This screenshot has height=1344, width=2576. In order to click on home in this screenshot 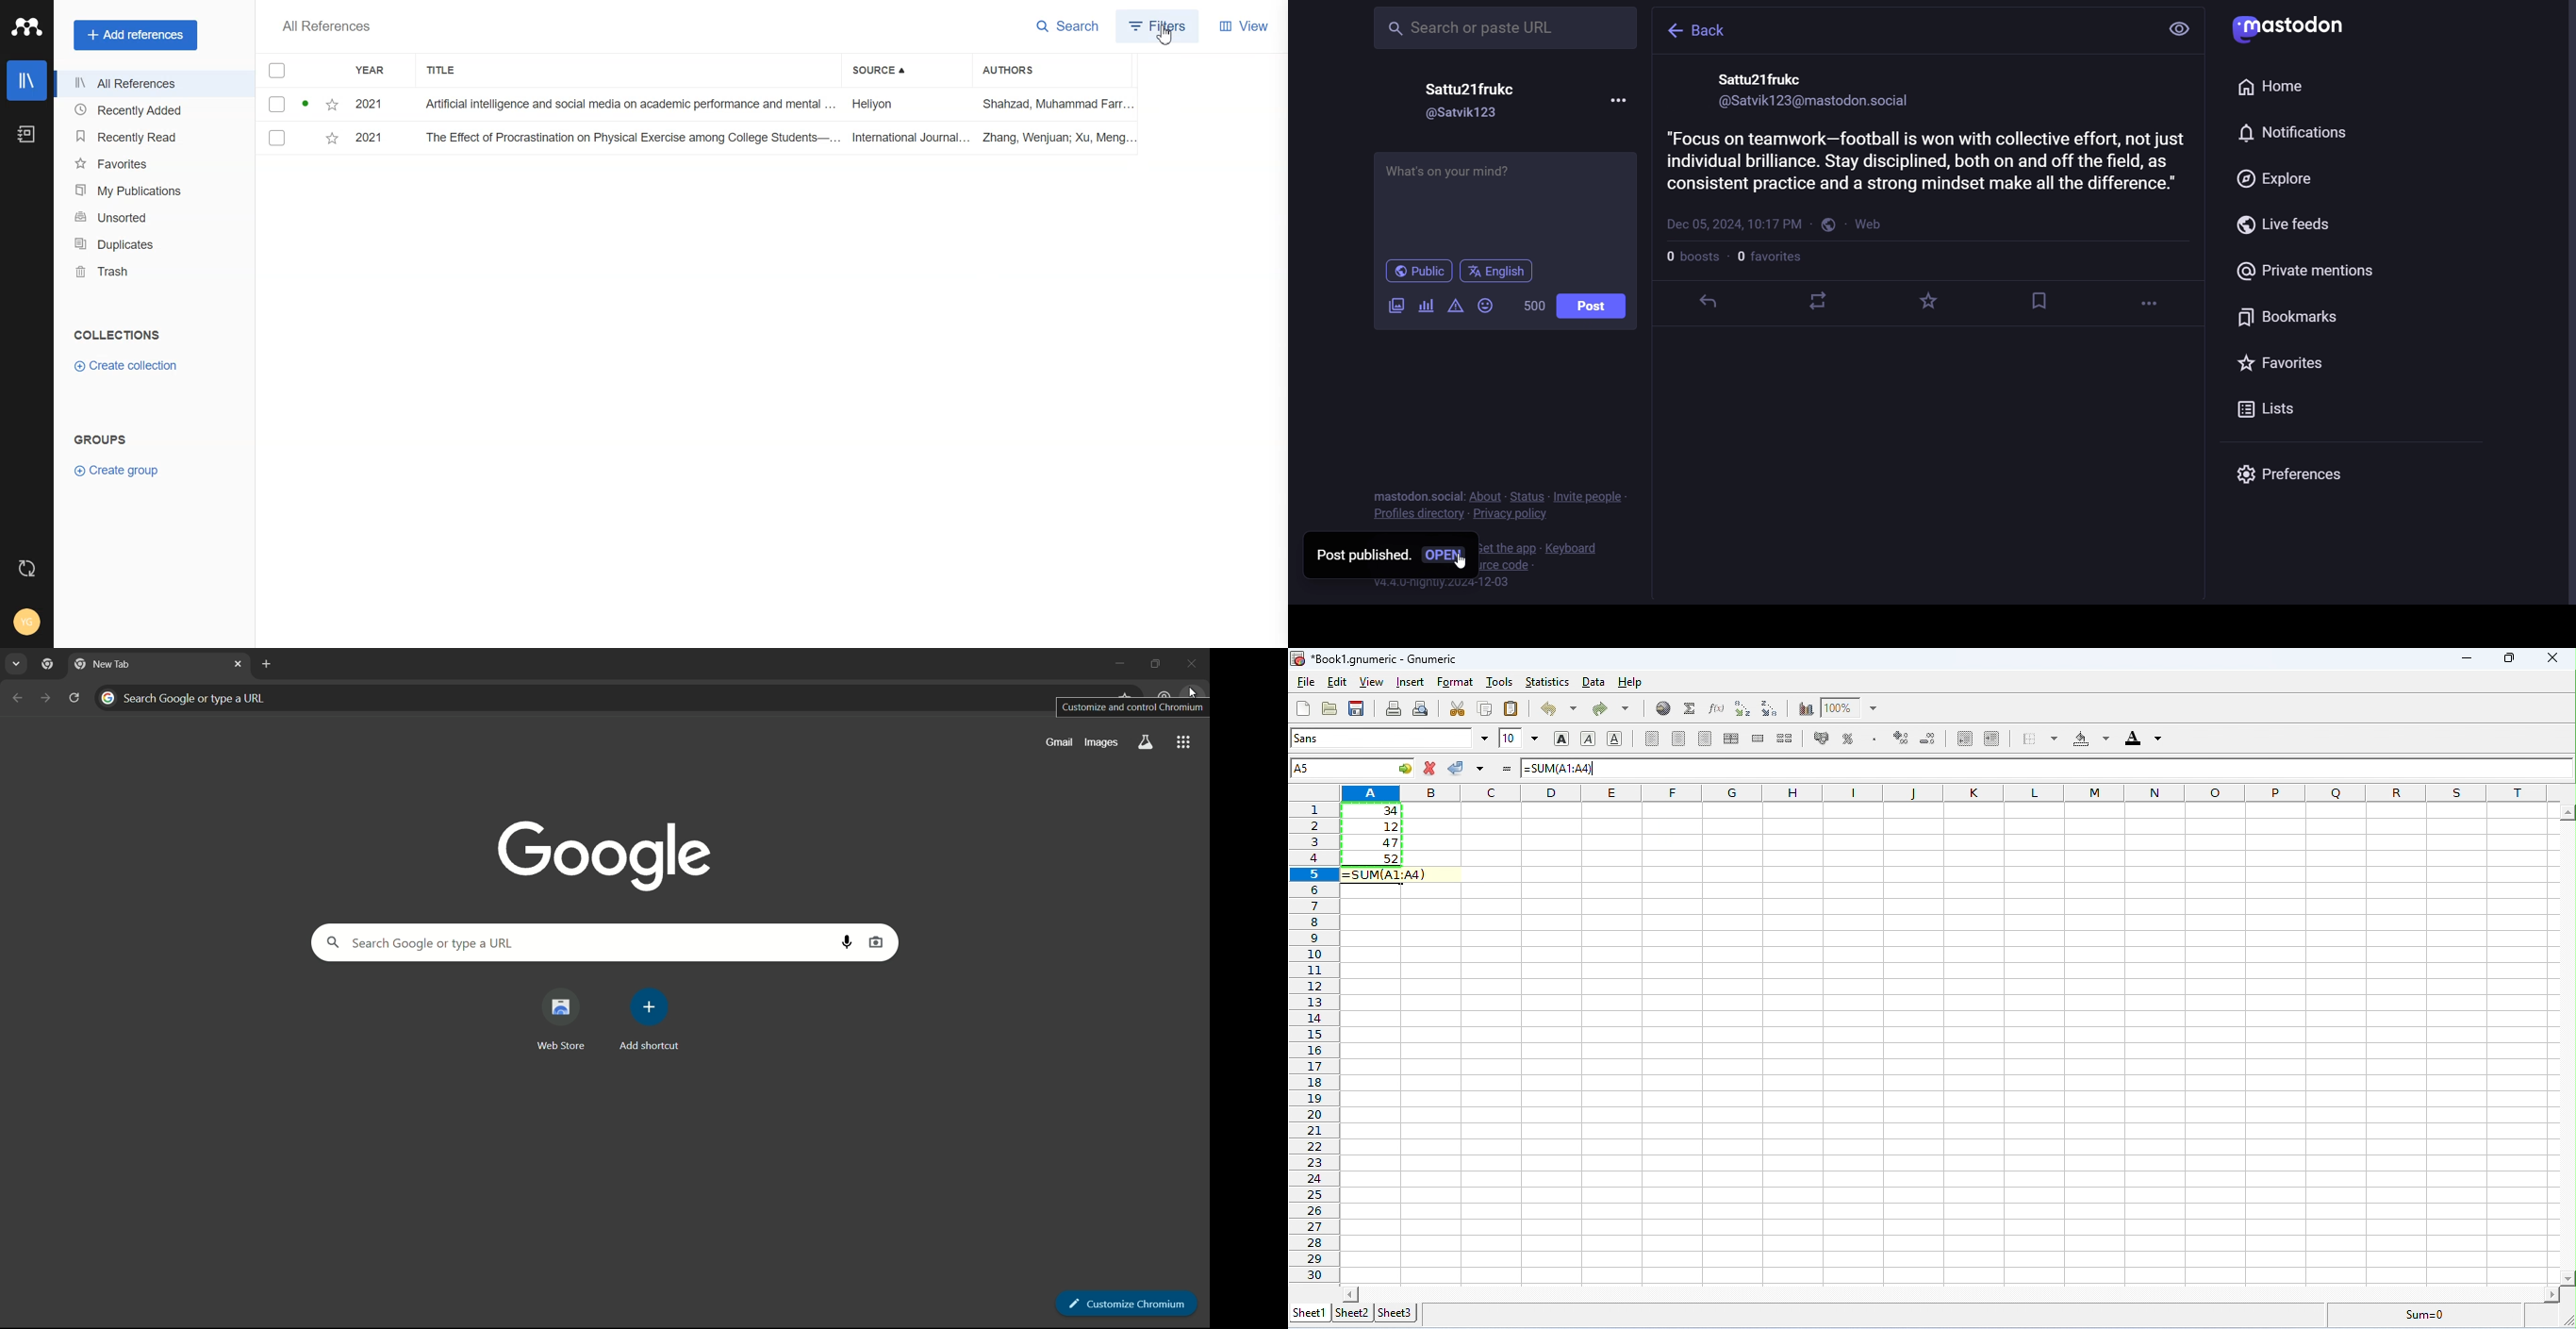, I will do `click(2269, 87)`.